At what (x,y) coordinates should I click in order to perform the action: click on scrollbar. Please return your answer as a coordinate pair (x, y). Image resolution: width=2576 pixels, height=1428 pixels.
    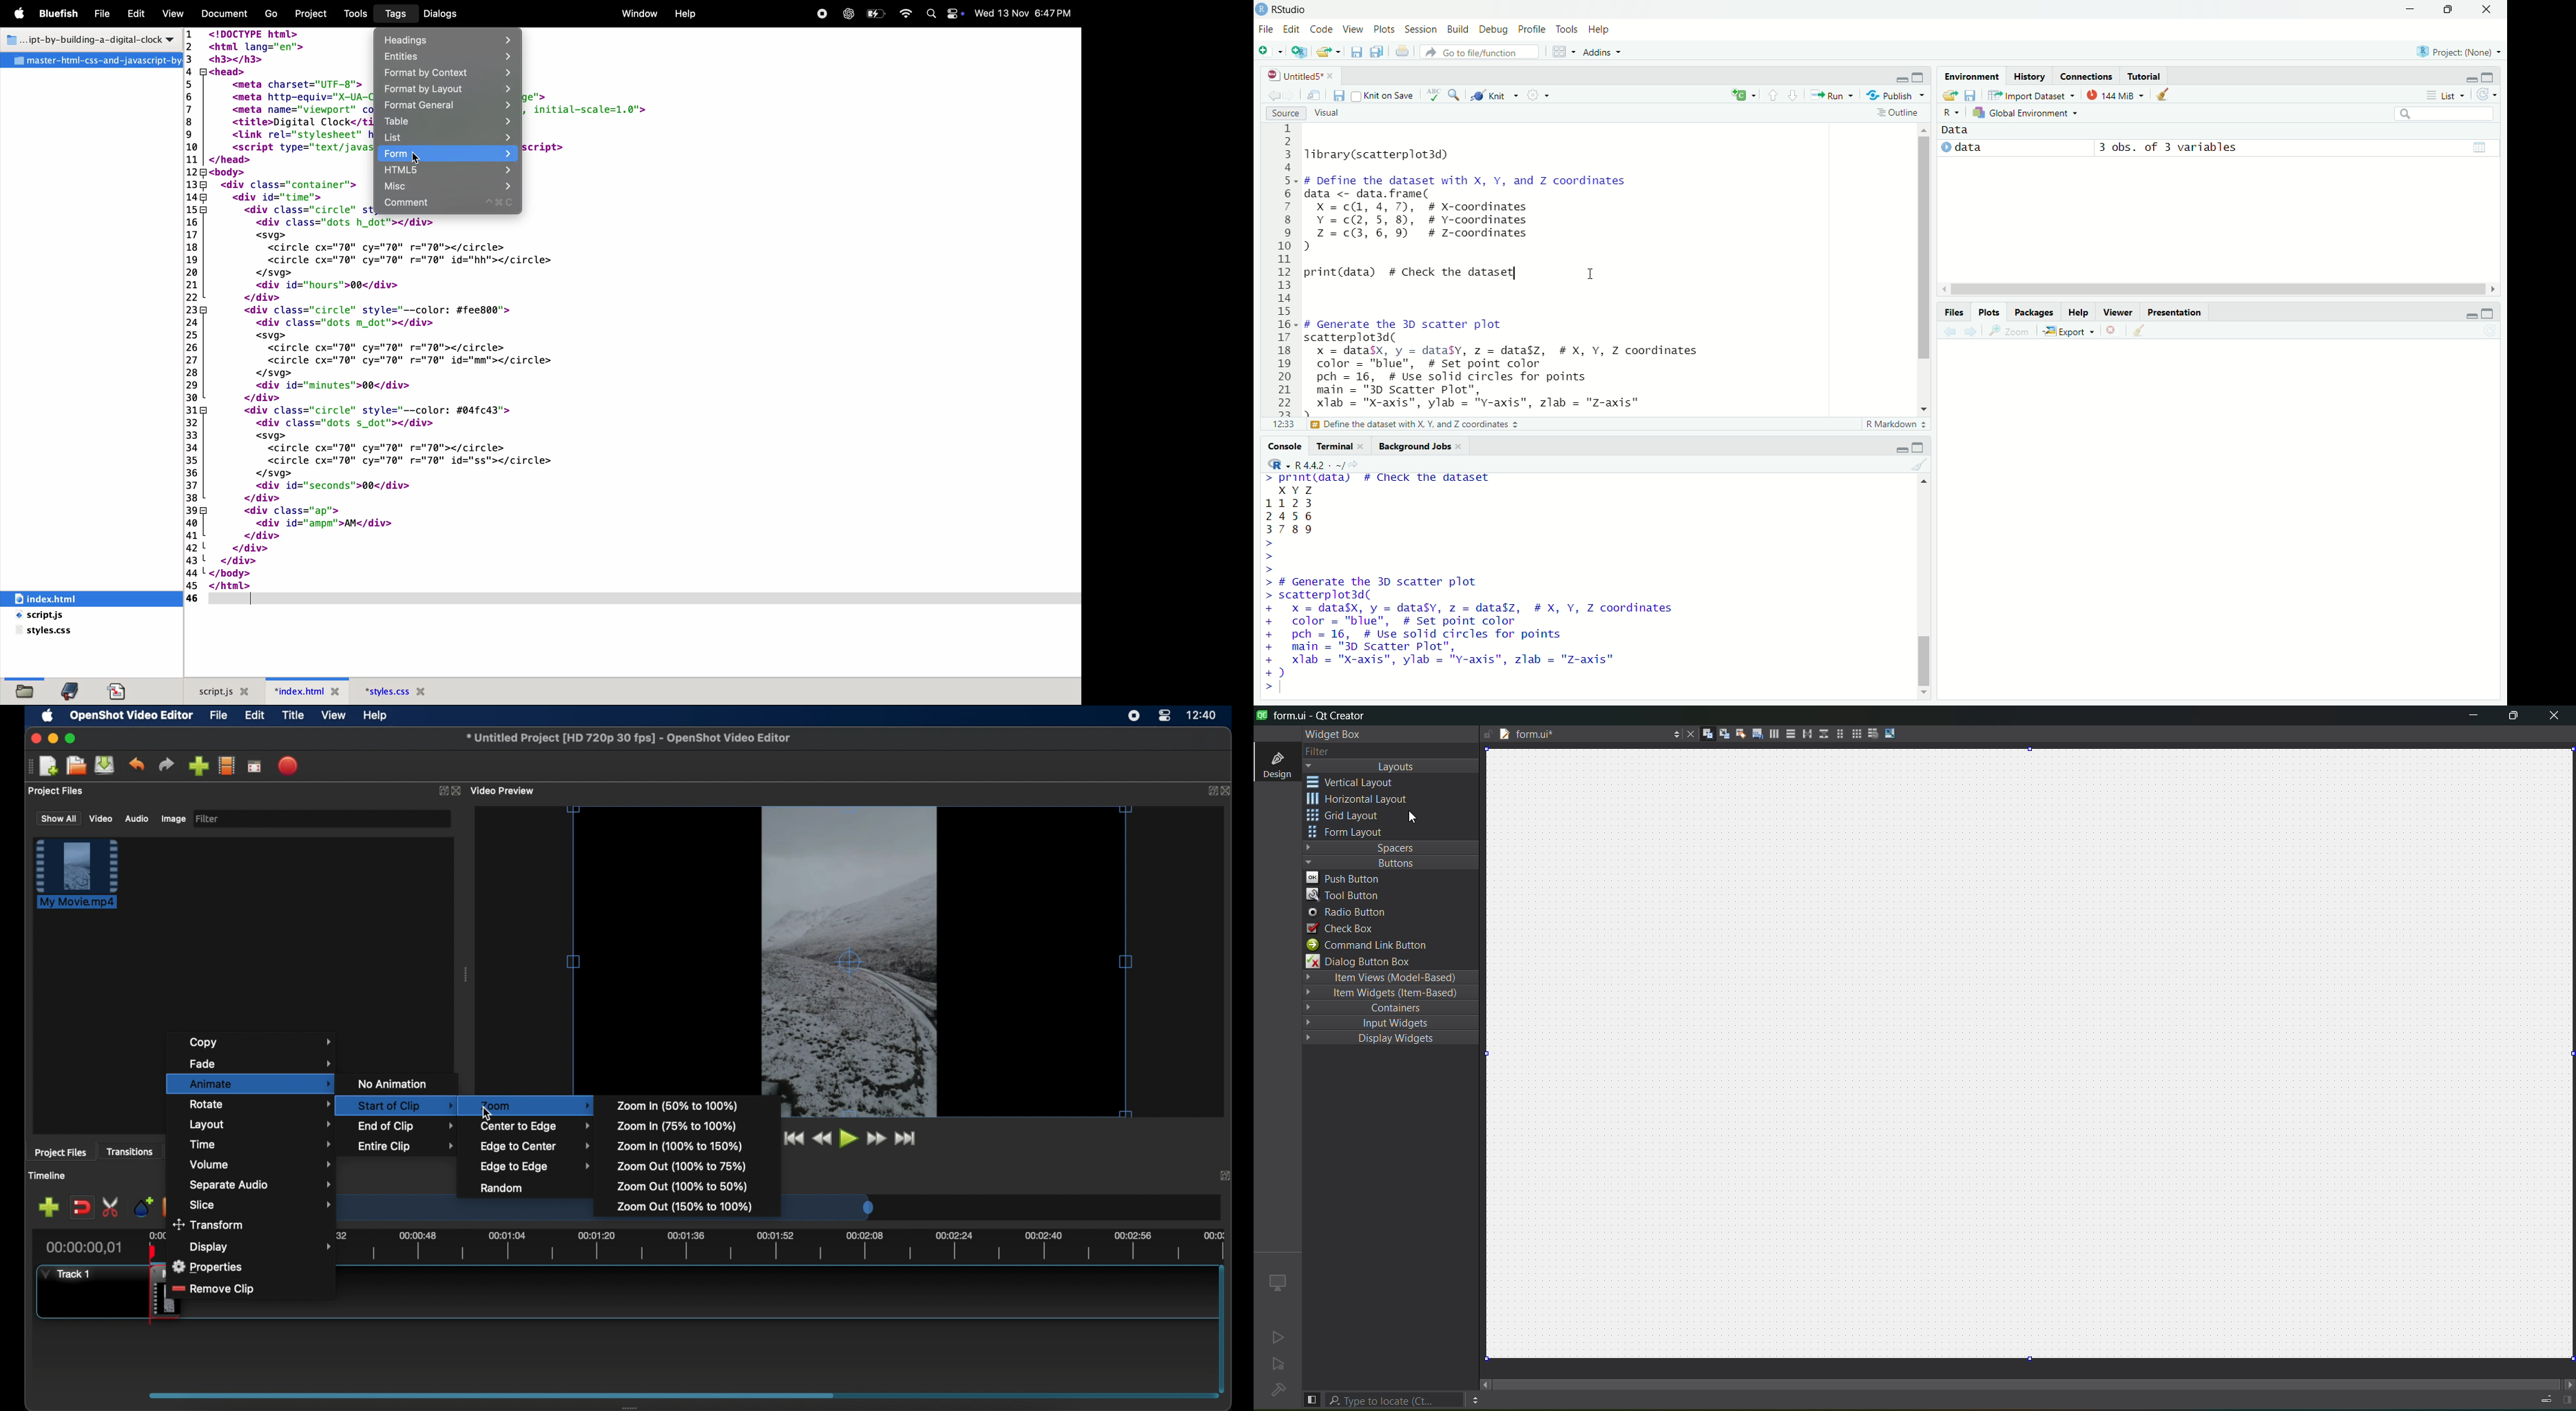
    Looking at the image, I should click on (2217, 289).